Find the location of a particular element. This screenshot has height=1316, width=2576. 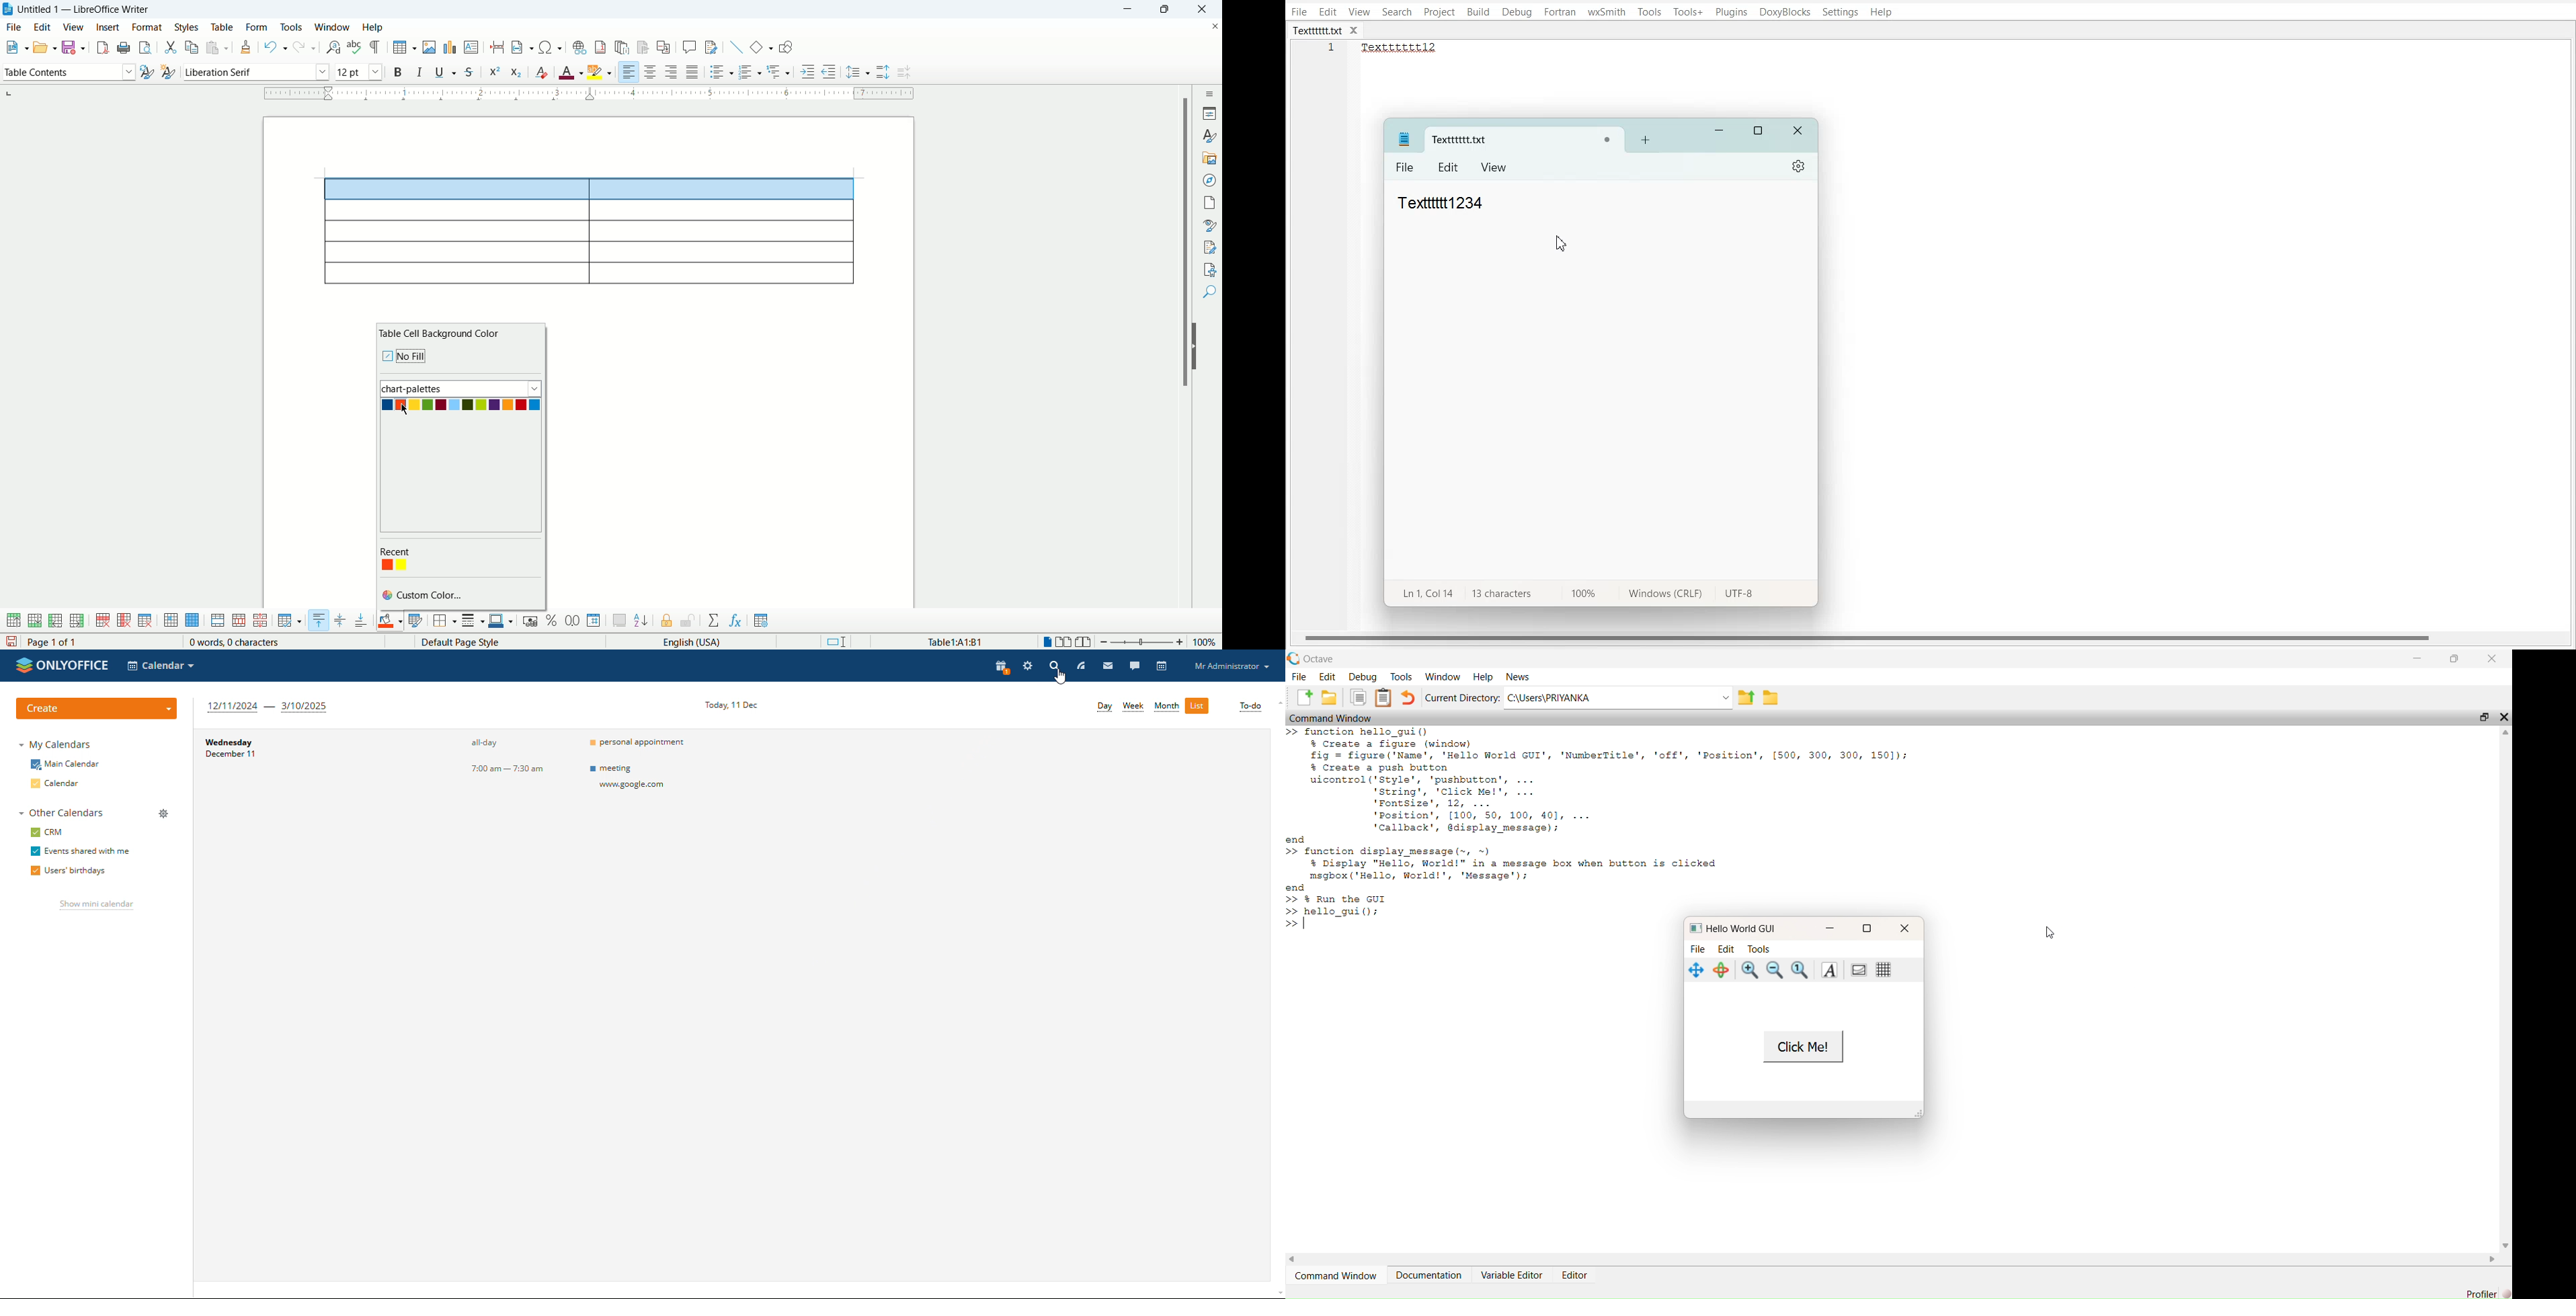

close document is located at coordinates (1215, 27).